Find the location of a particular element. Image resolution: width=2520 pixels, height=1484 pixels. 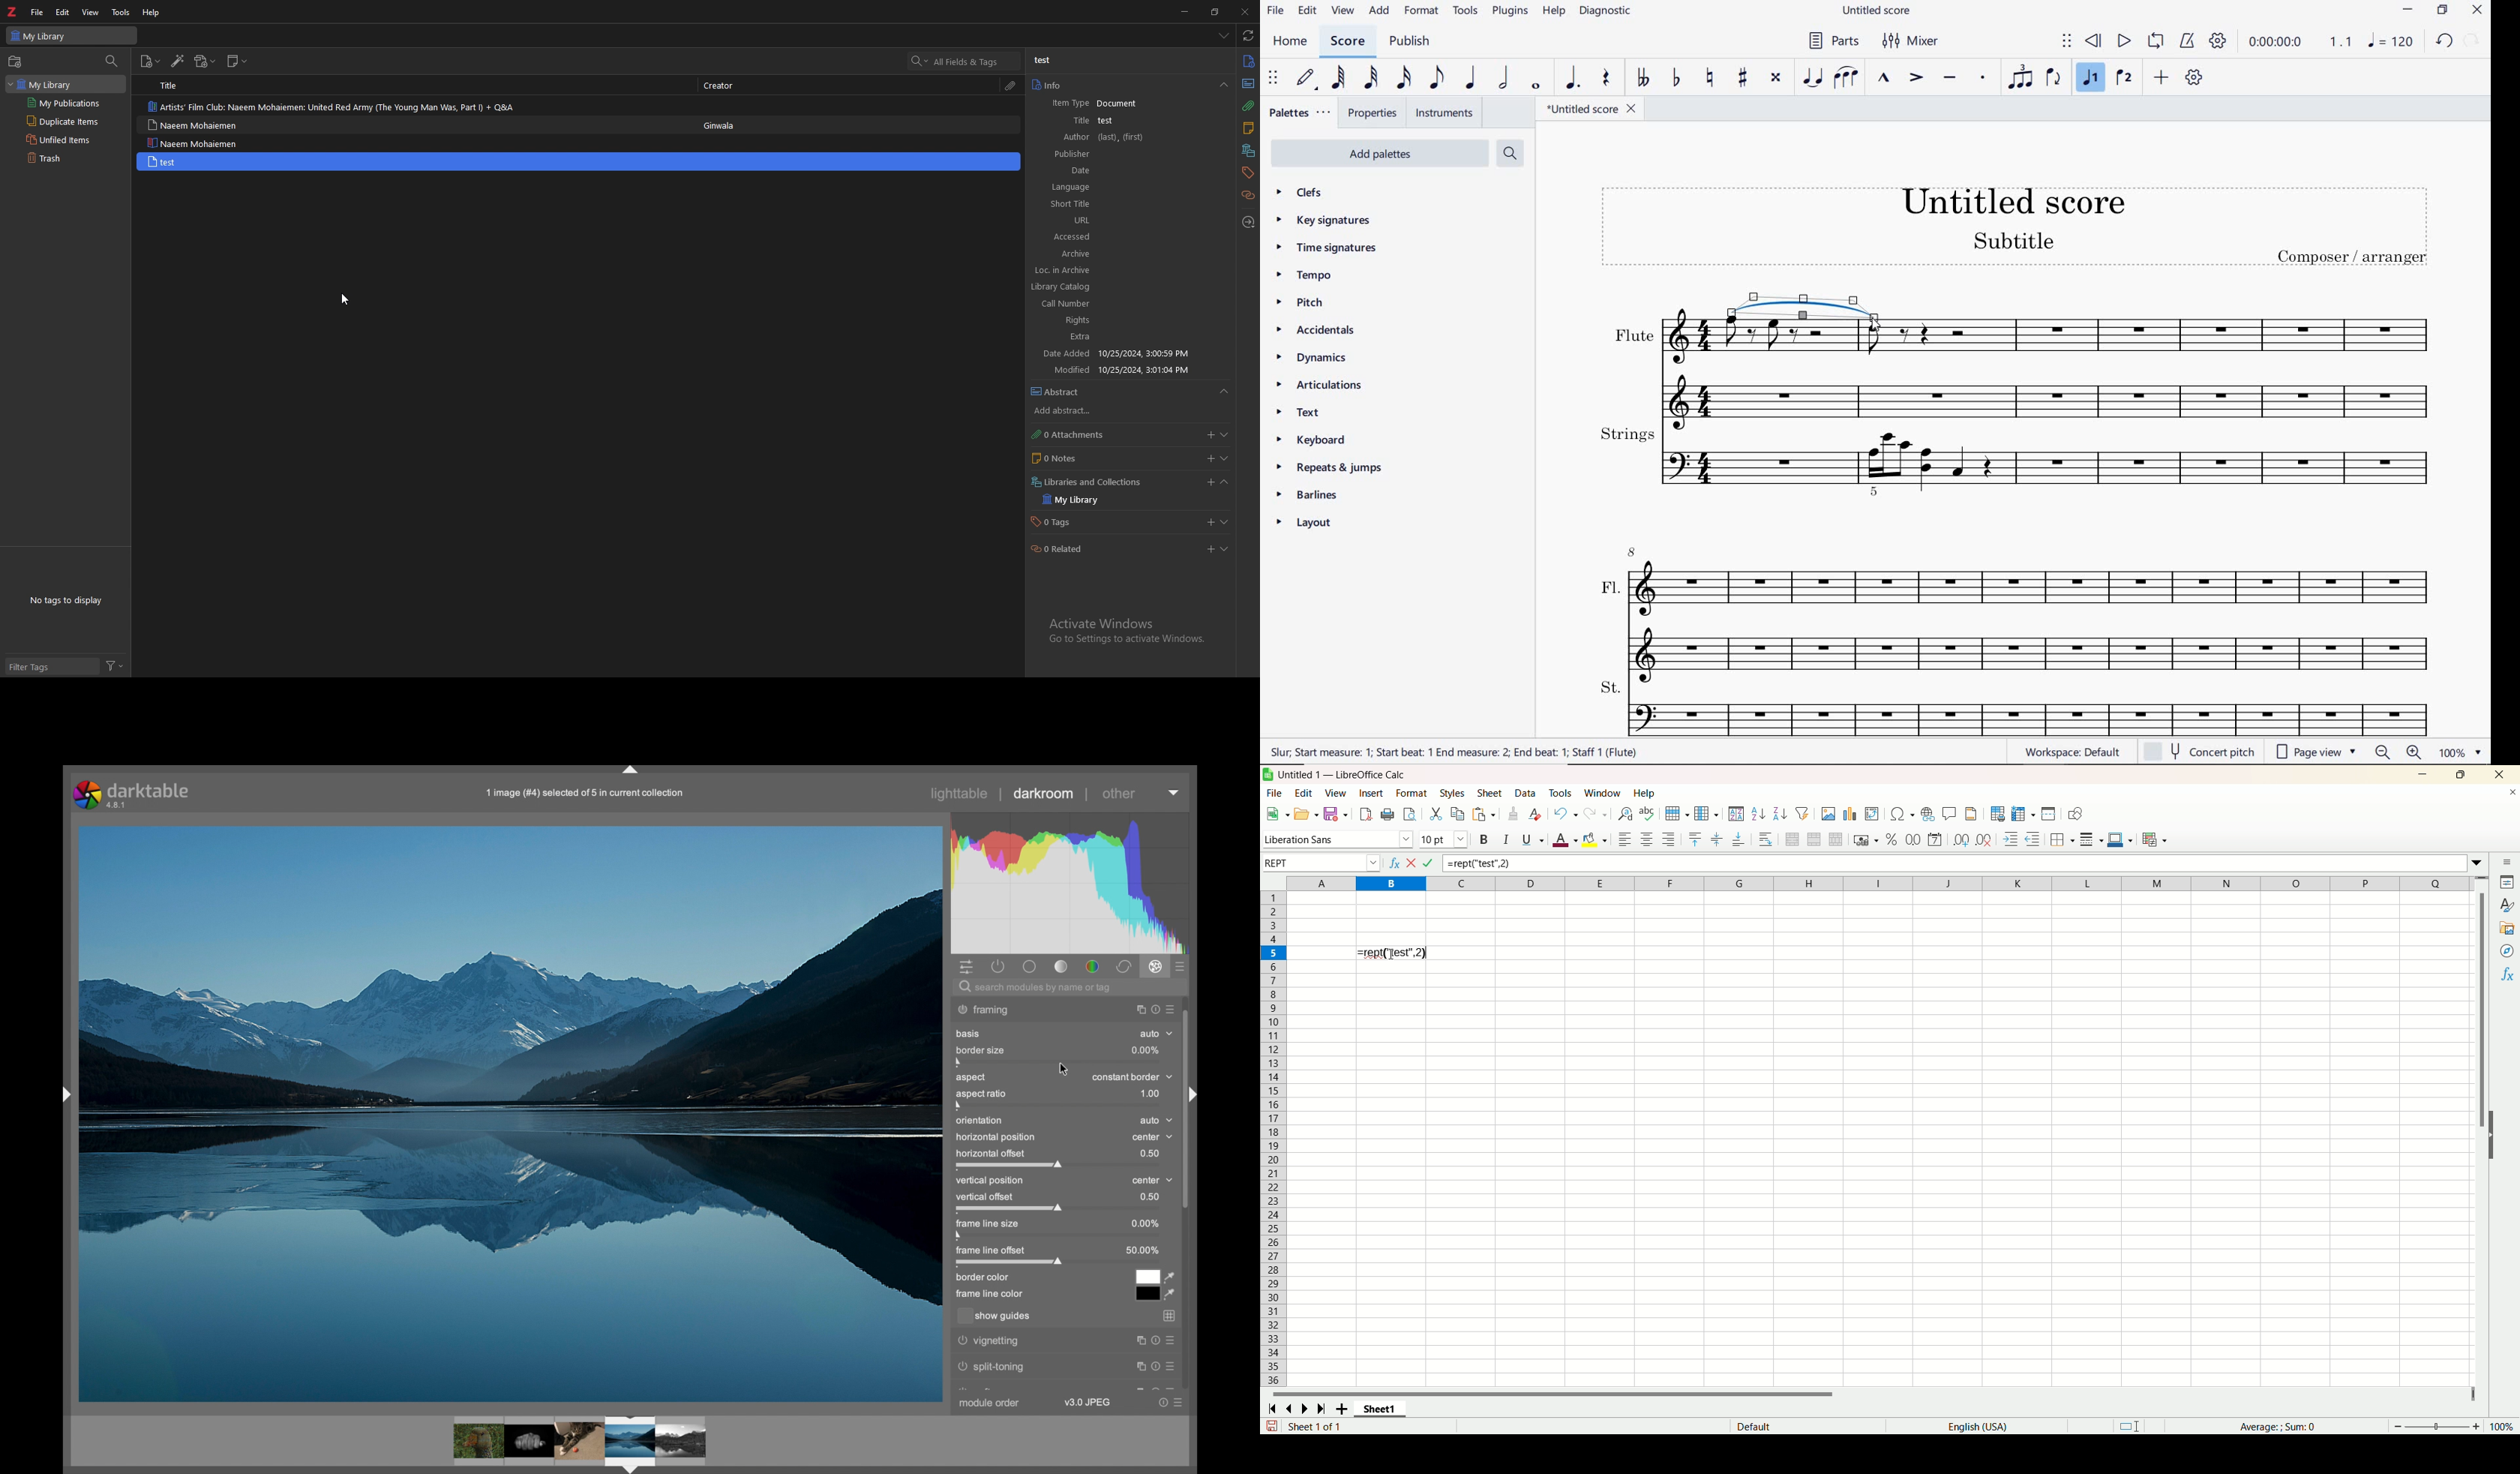

format is located at coordinates (1412, 793).